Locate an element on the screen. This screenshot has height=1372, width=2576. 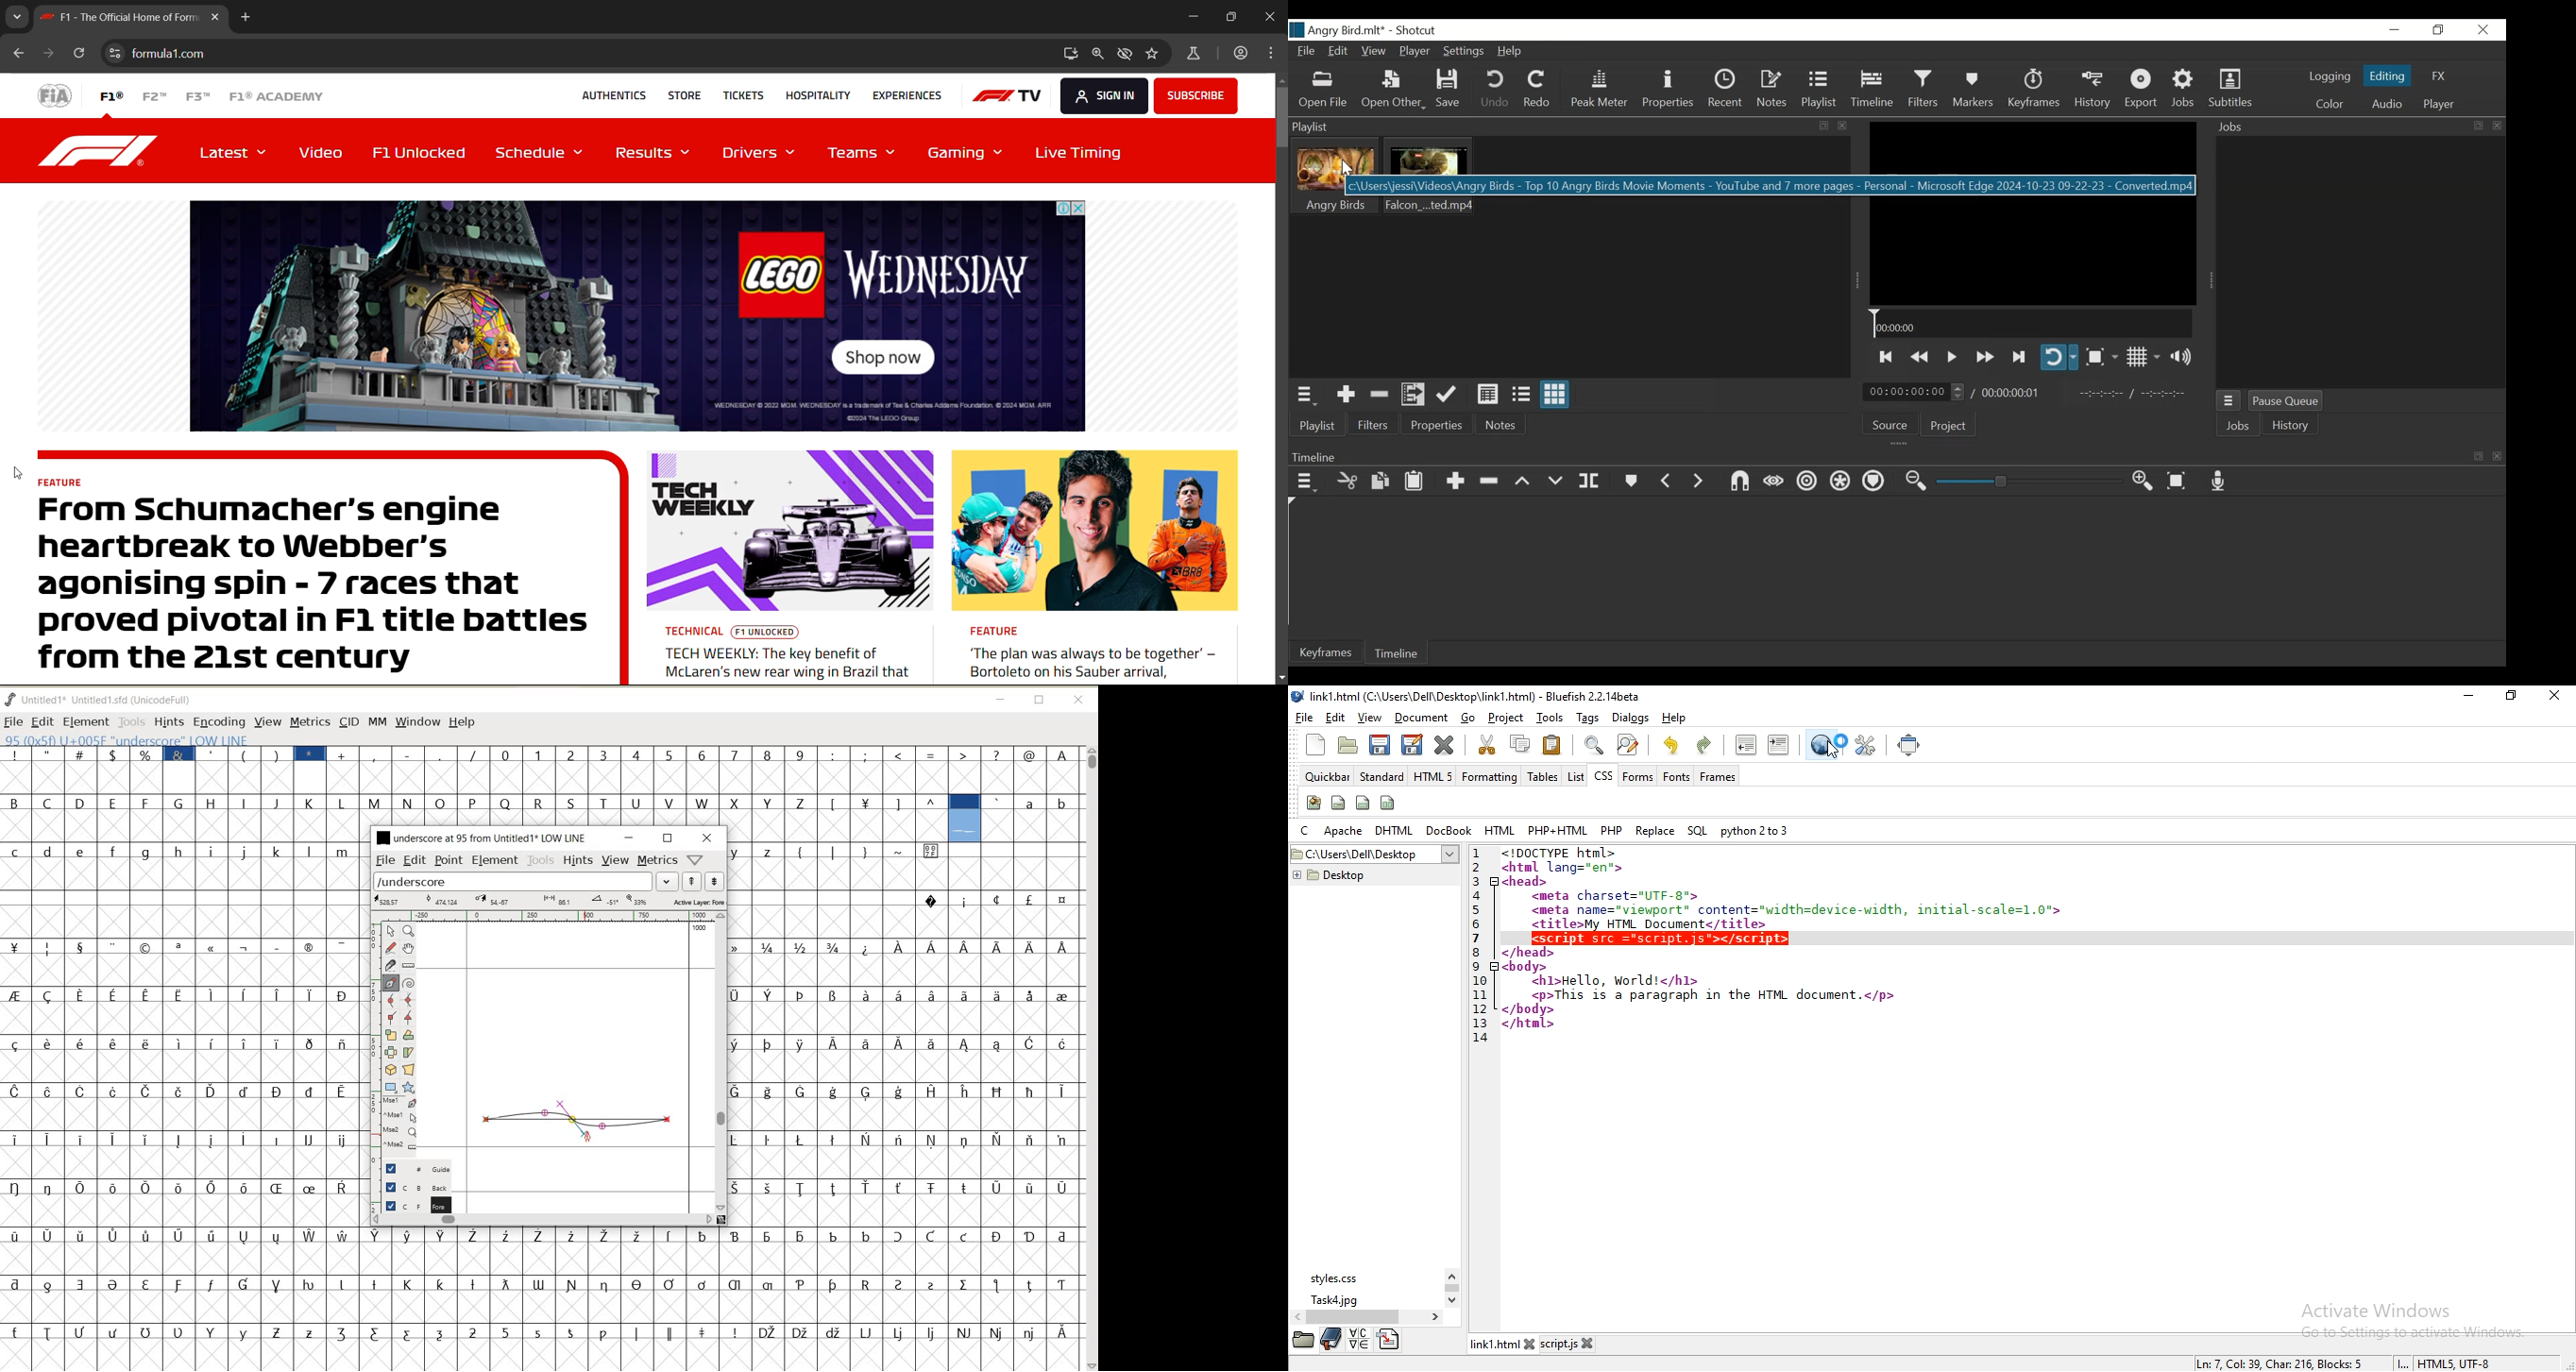
File is located at coordinates (1309, 52).